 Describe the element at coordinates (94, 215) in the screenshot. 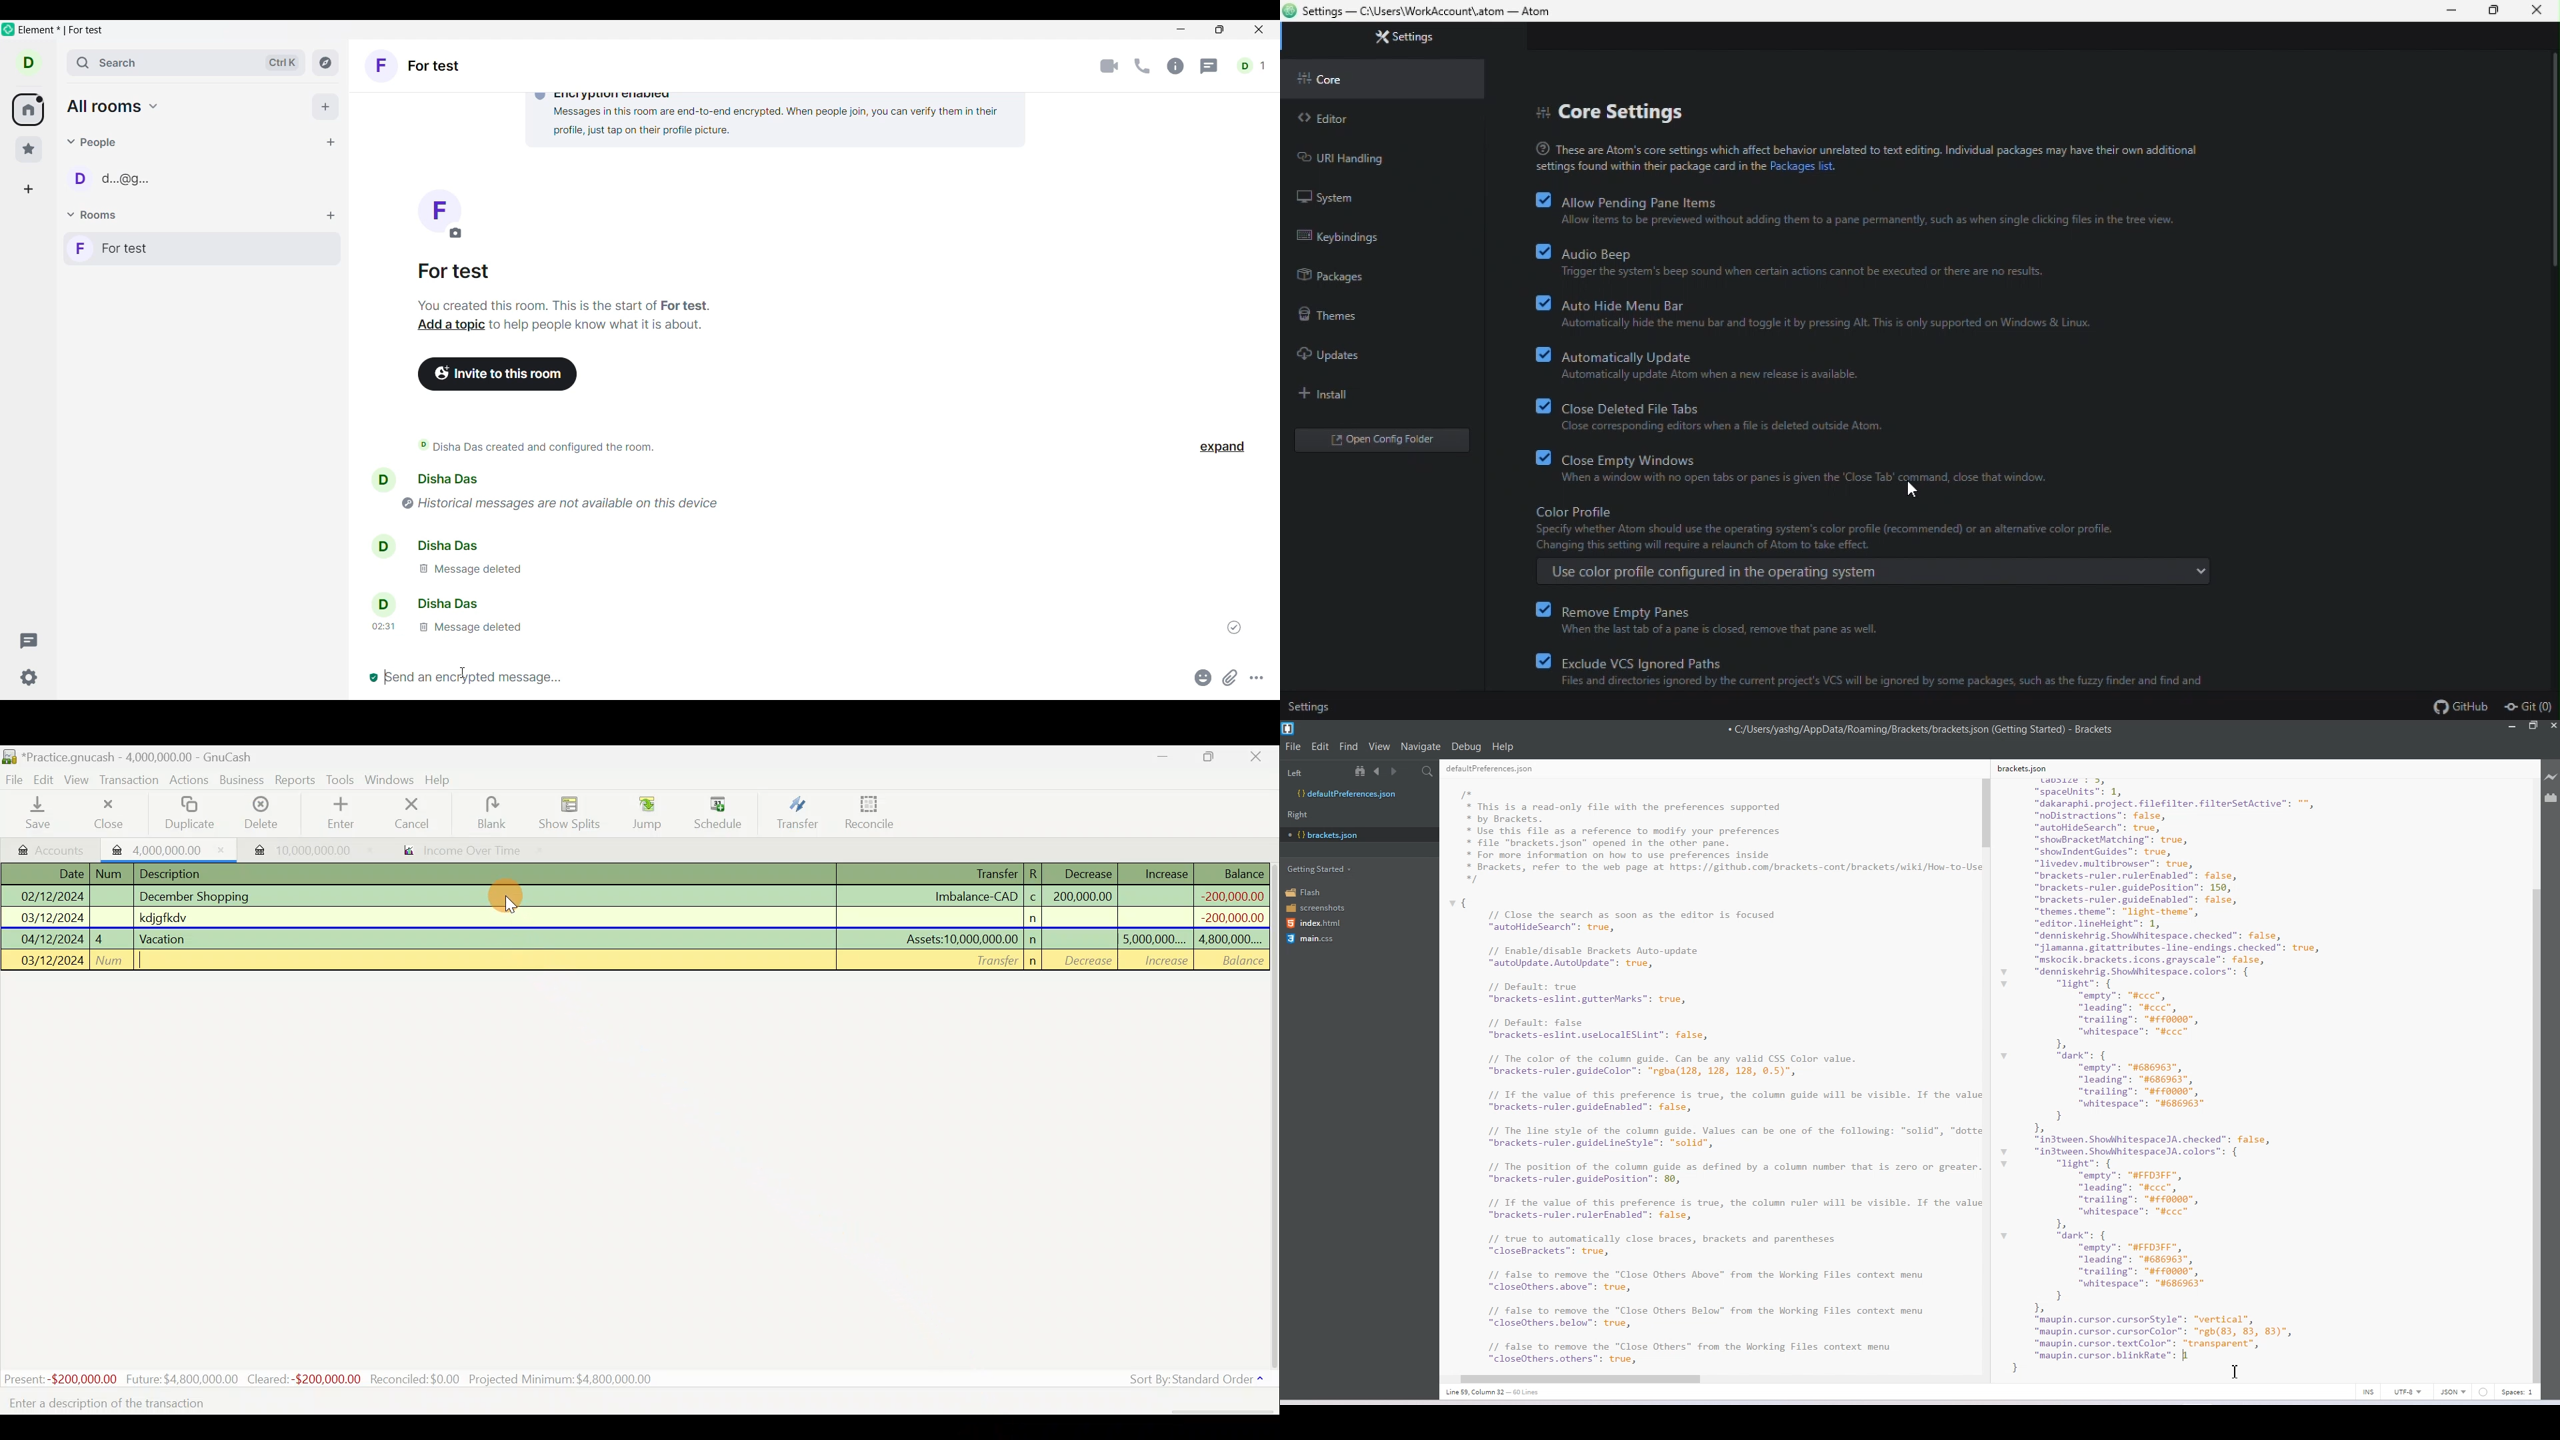

I see `Rooms` at that location.